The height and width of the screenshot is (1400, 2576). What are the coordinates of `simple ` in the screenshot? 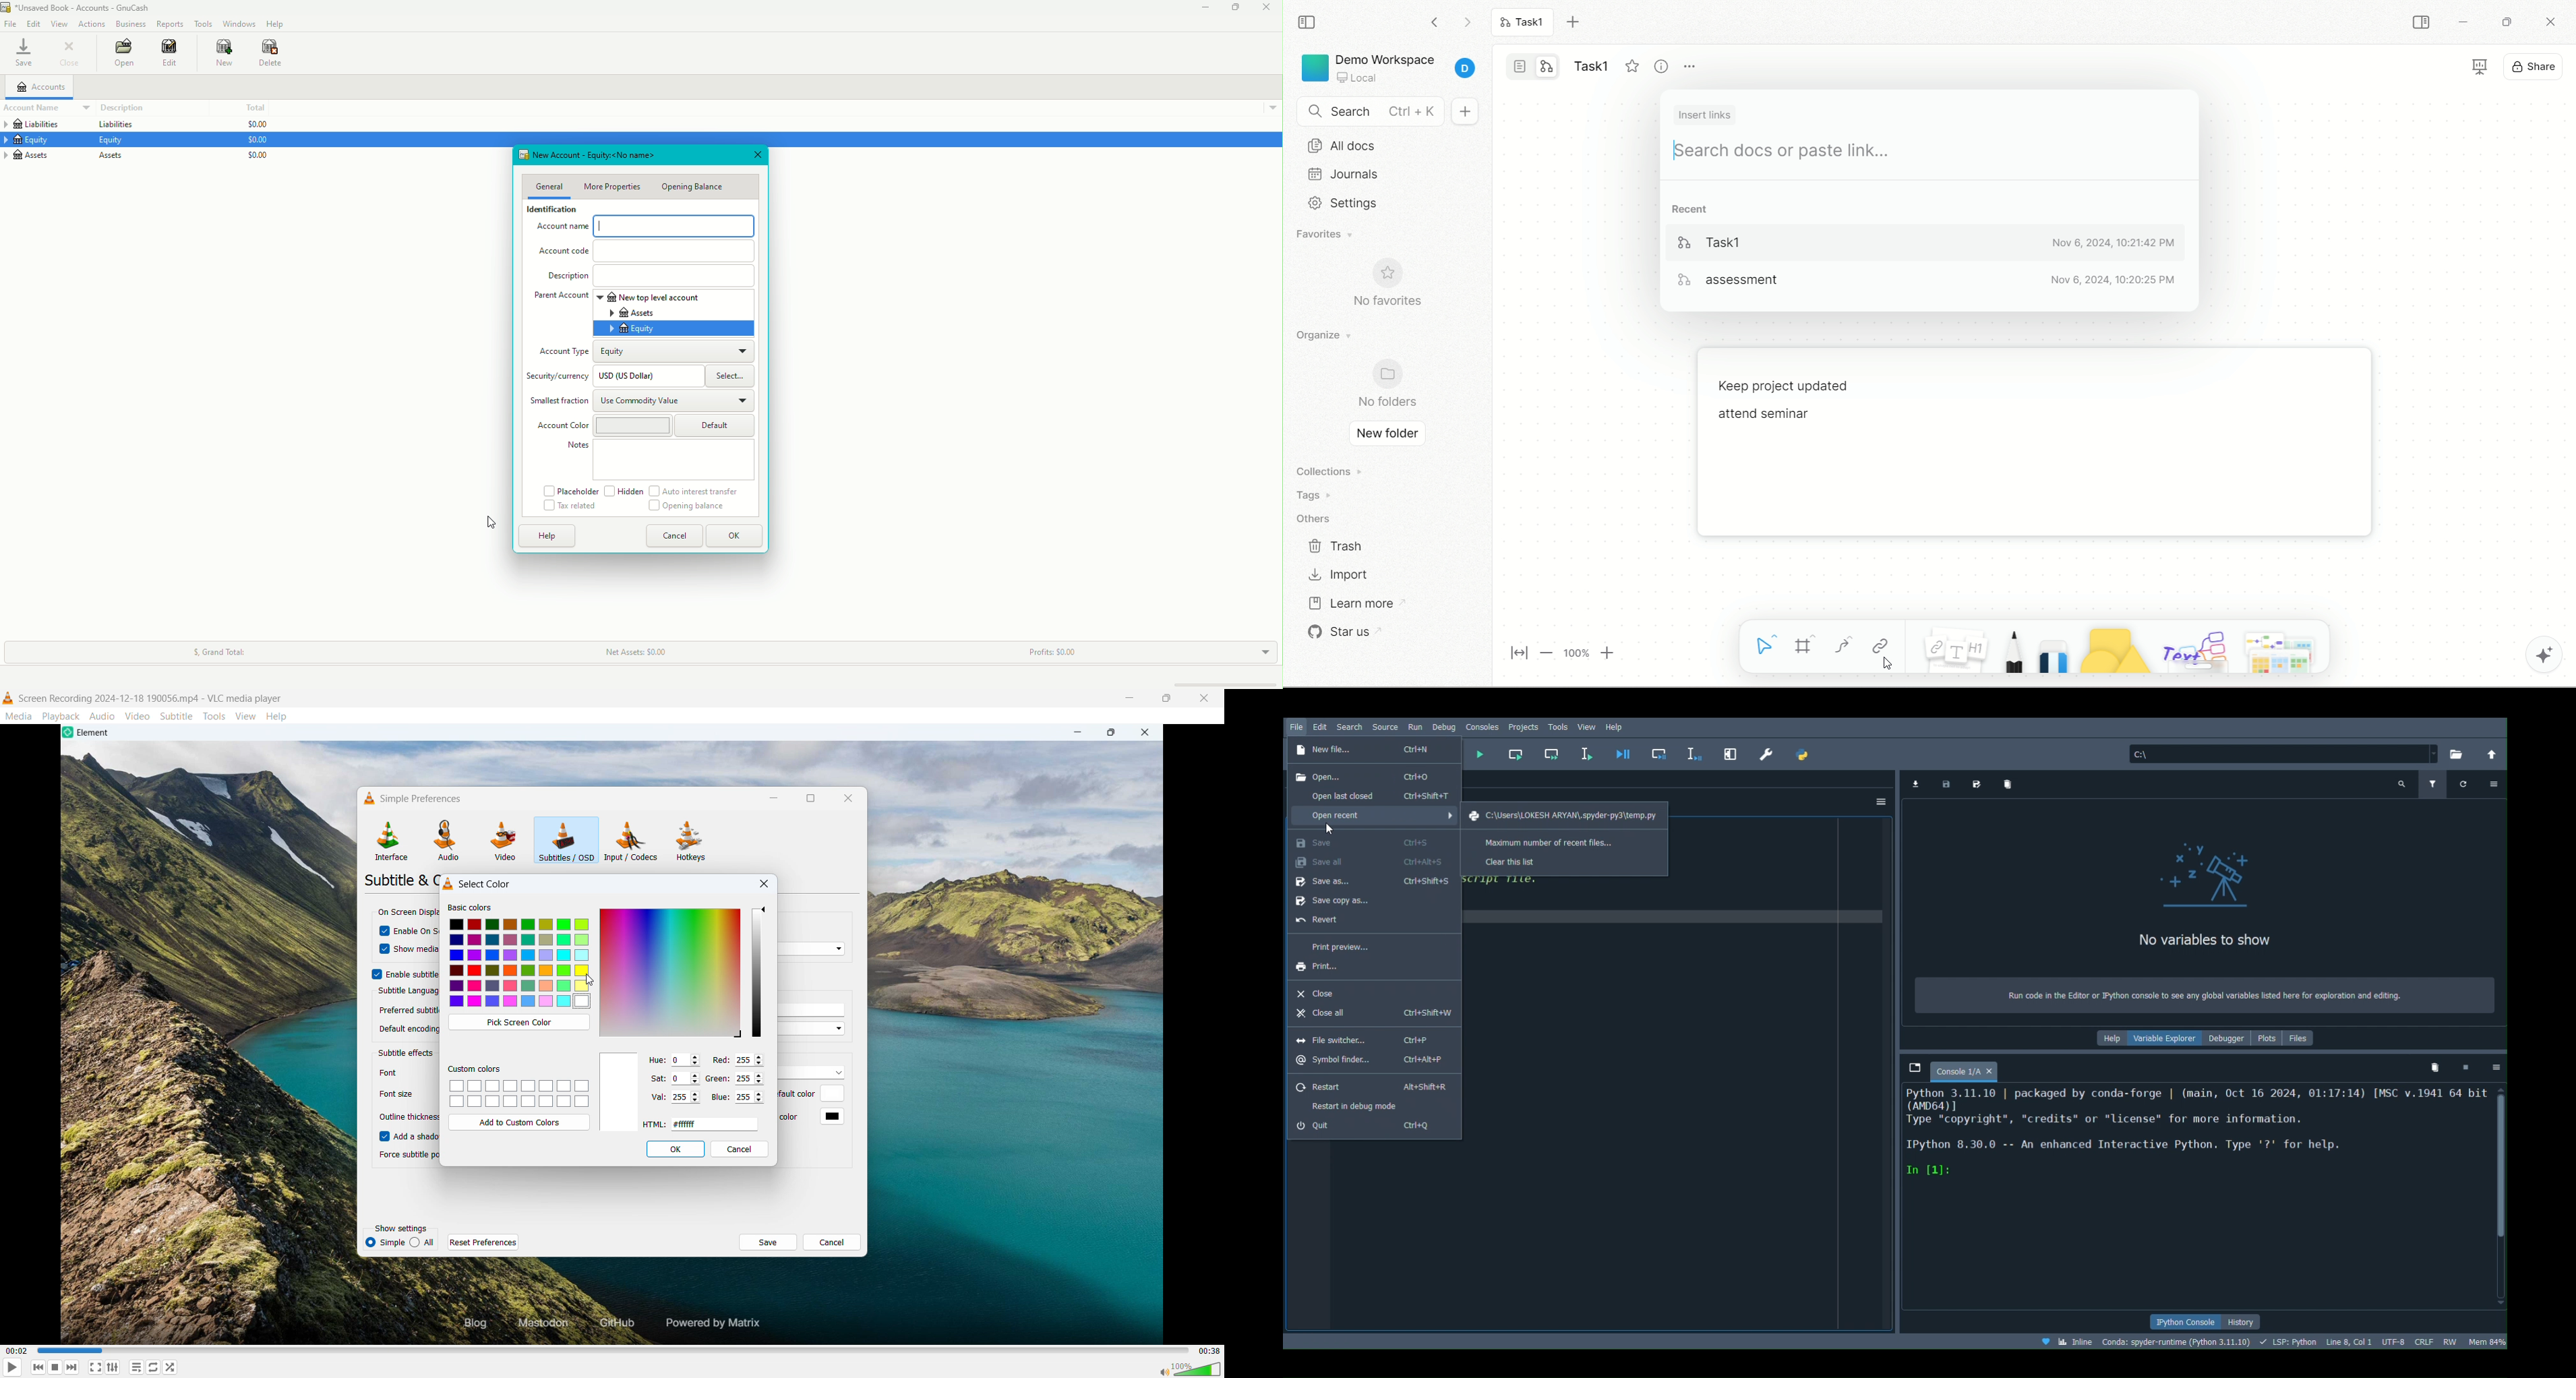 It's located at (385, 1243).